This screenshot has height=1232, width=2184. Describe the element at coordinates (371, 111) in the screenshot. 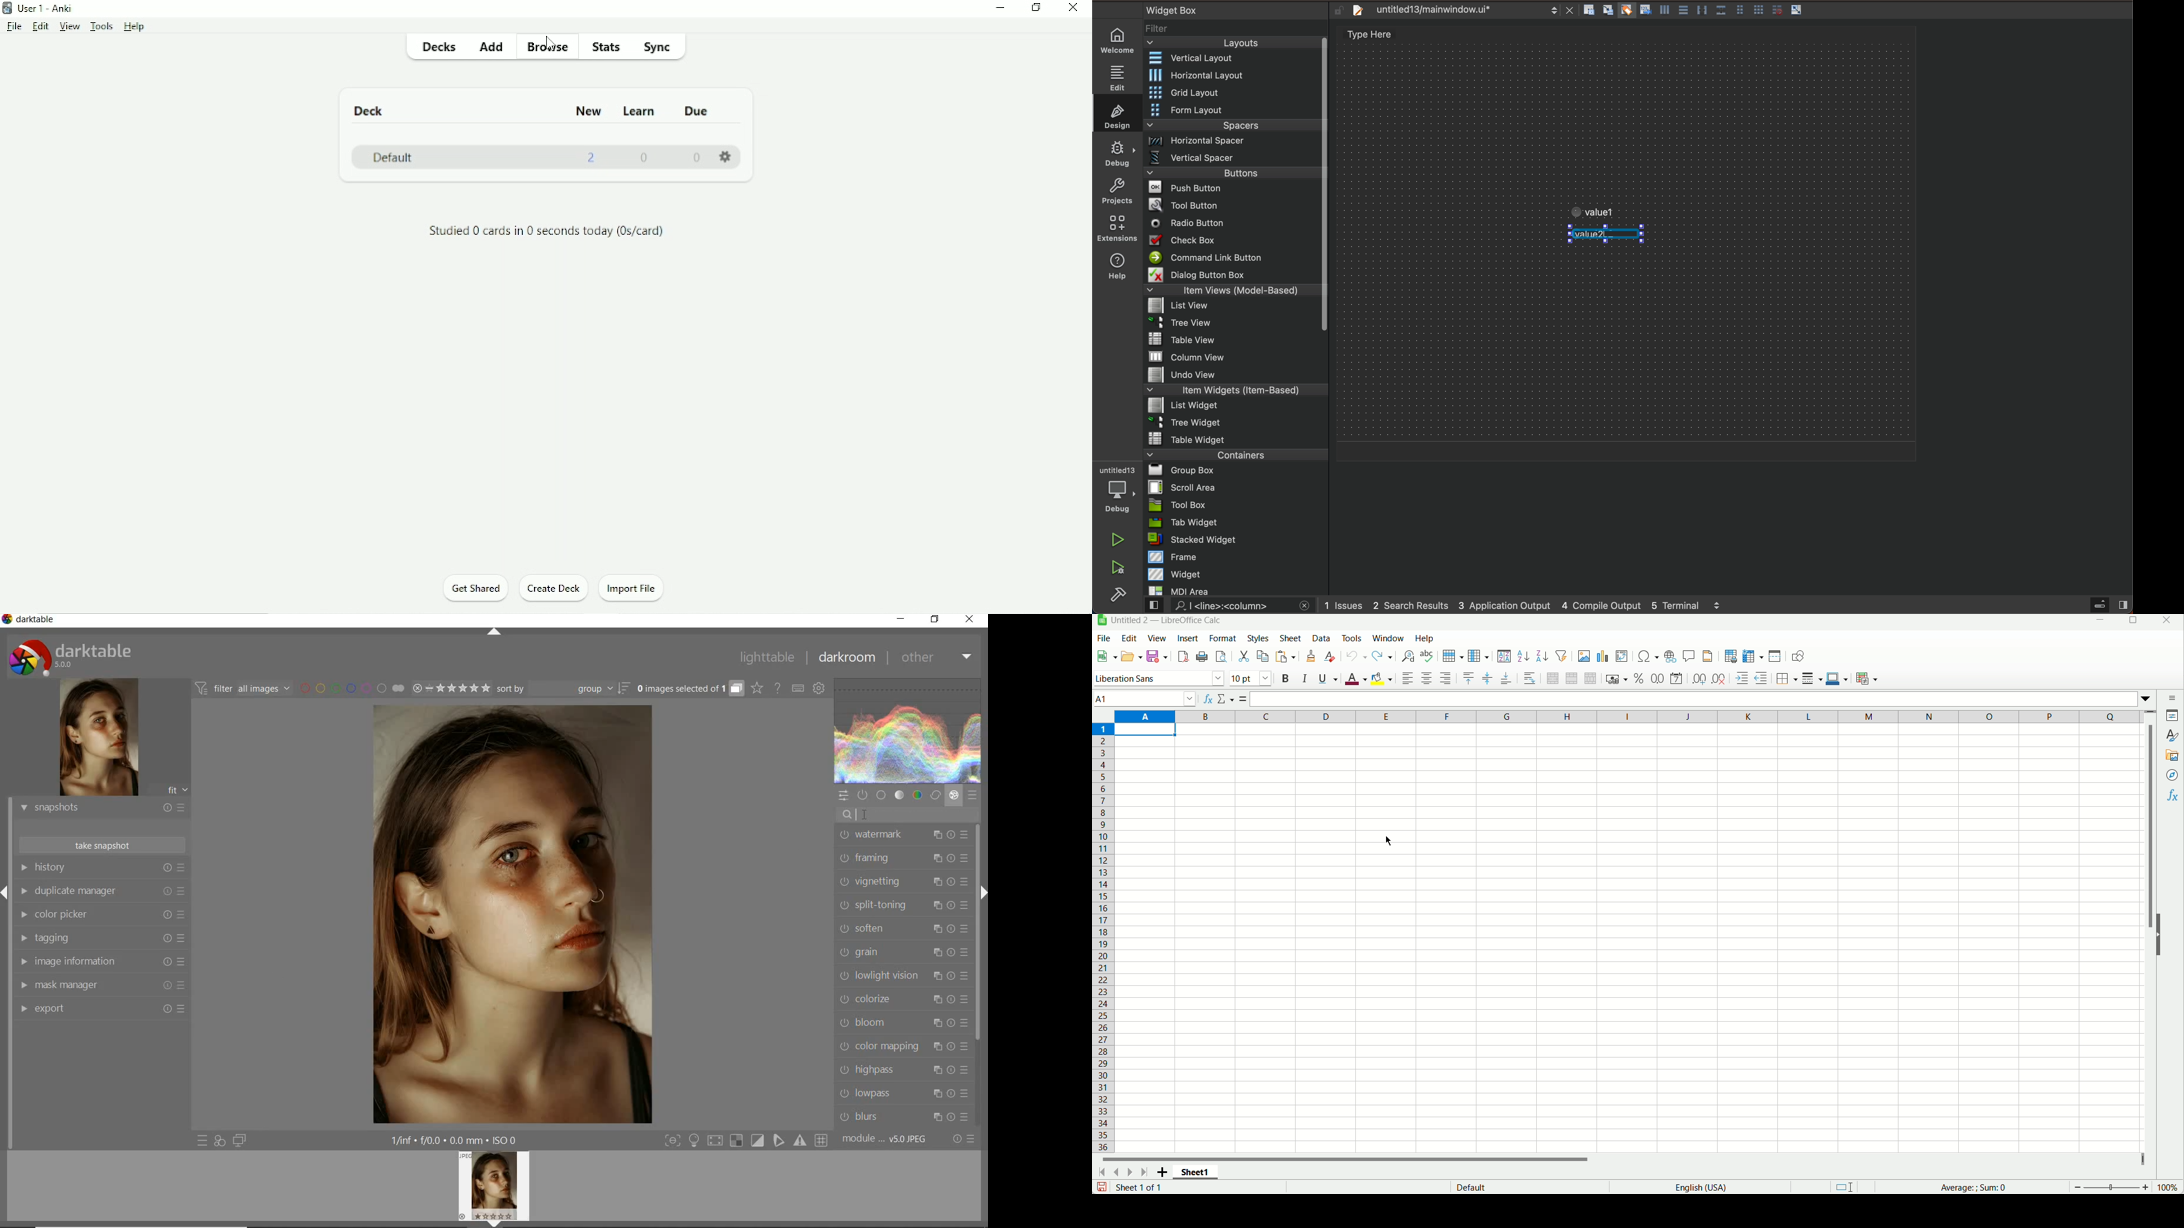

I see `Deck` at that location.